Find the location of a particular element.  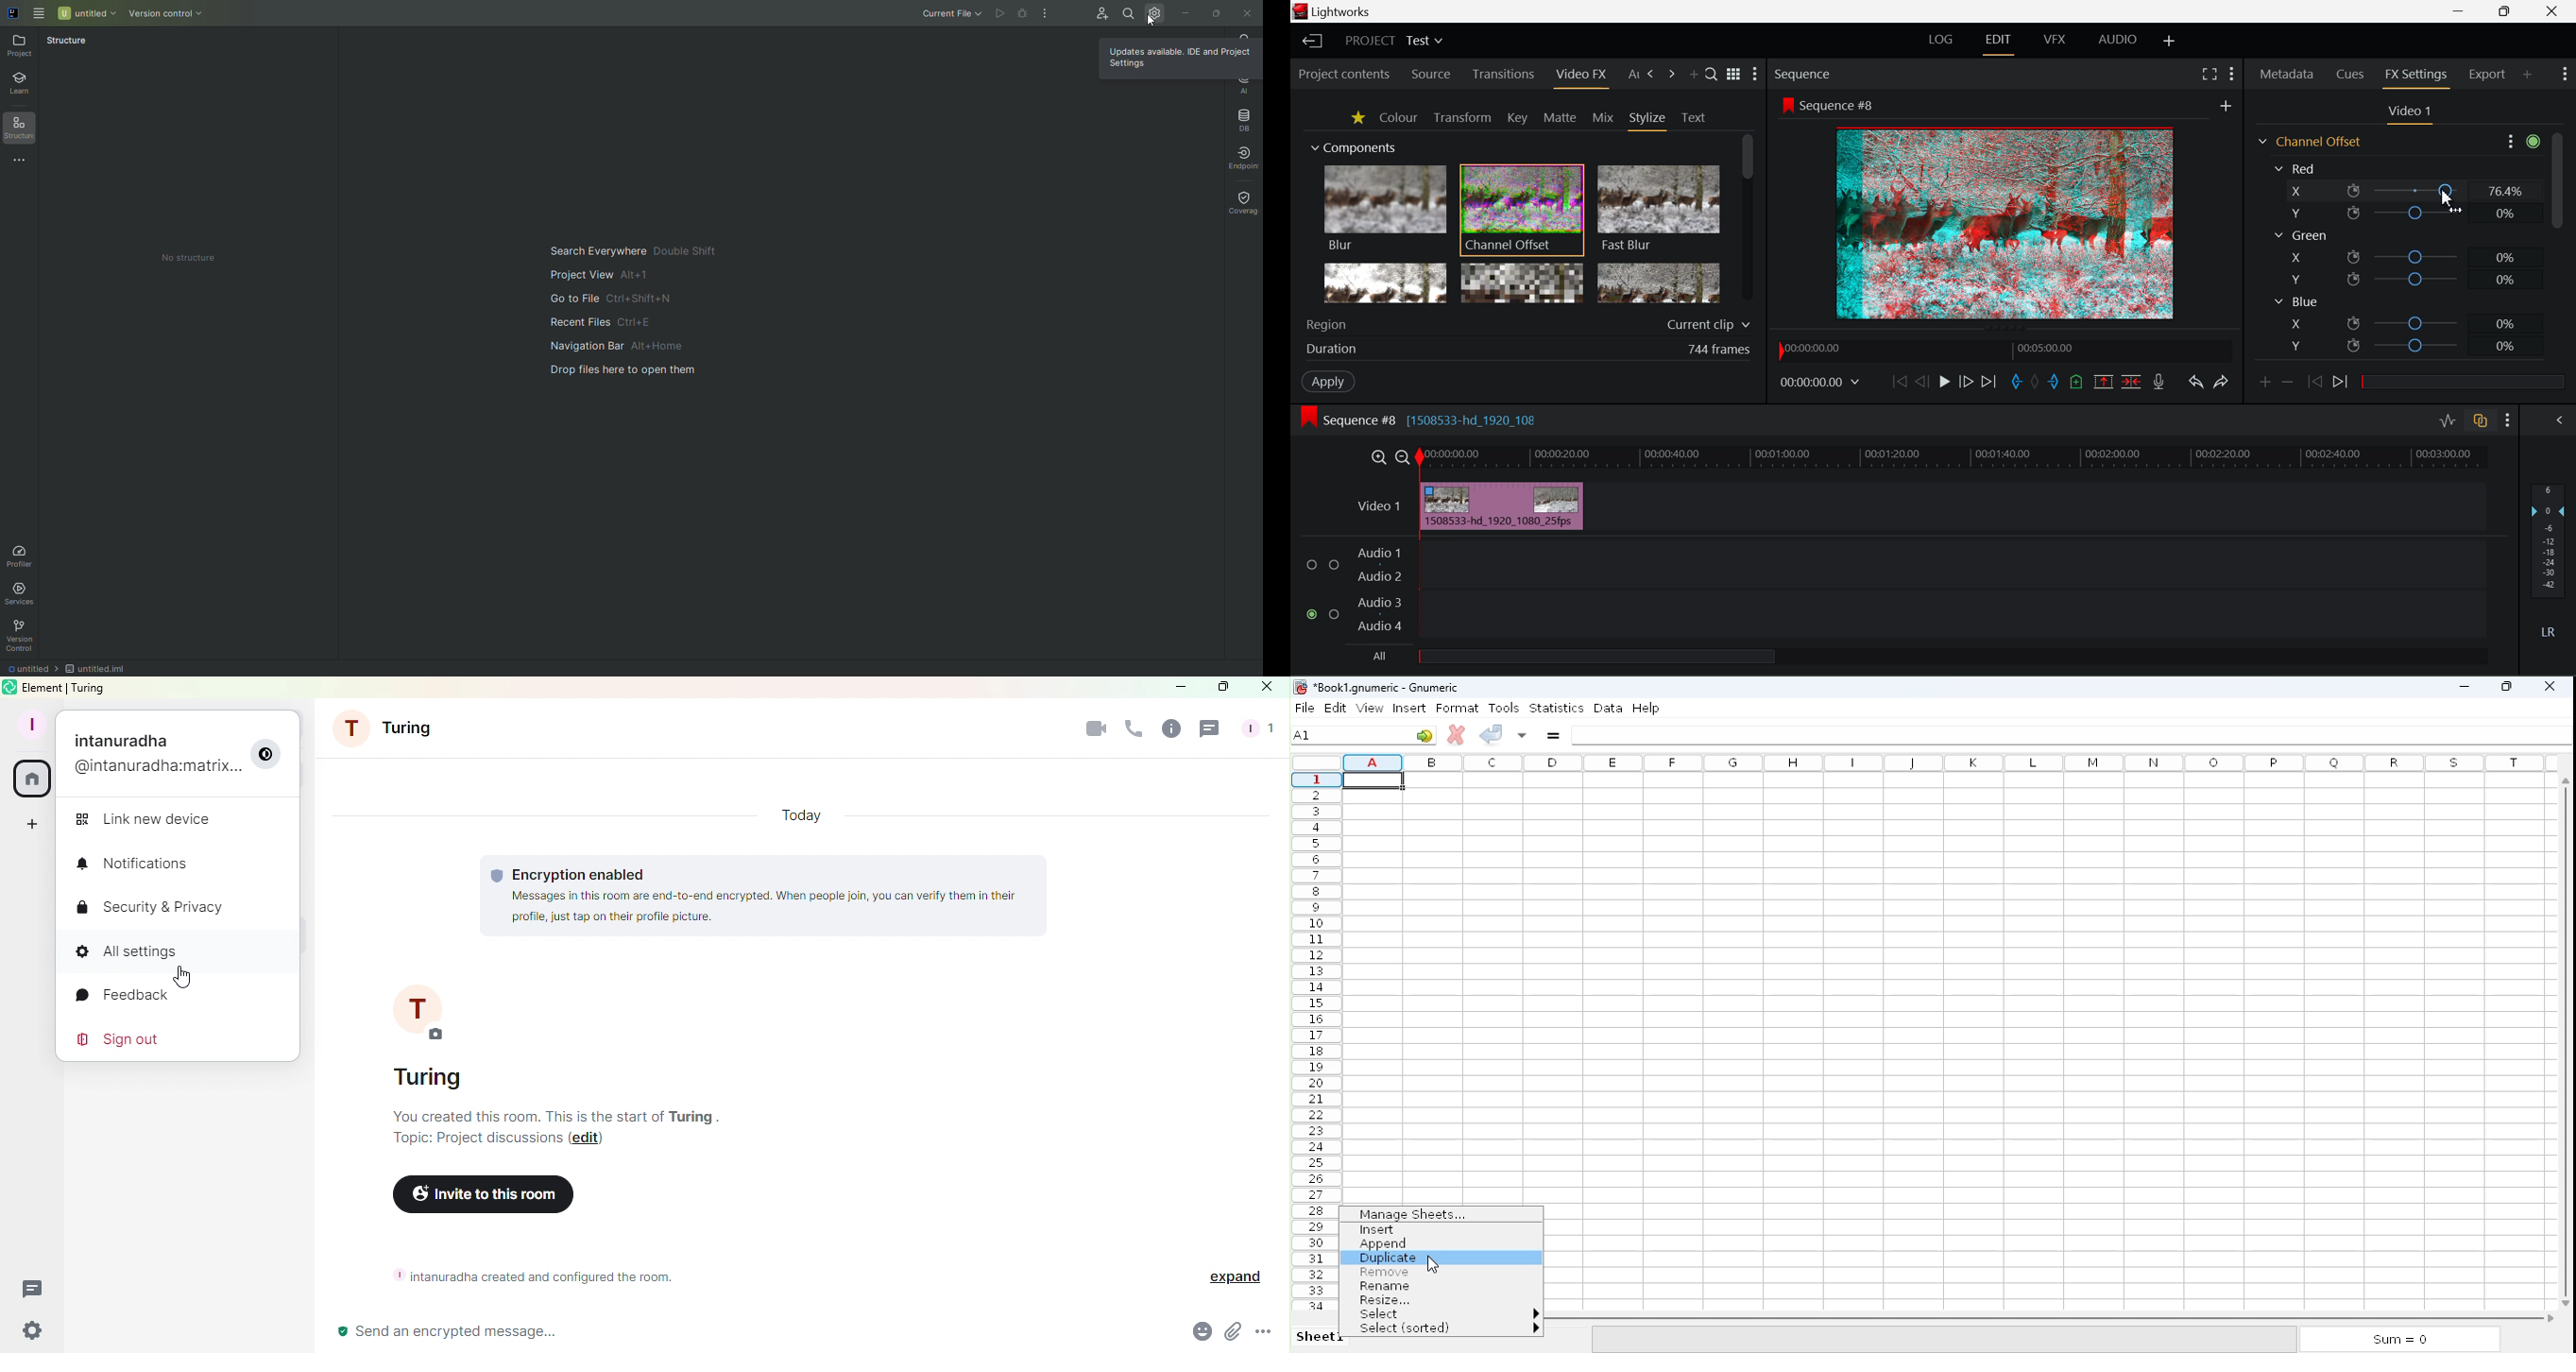

Posterize is located at coordinates (1659, 281).